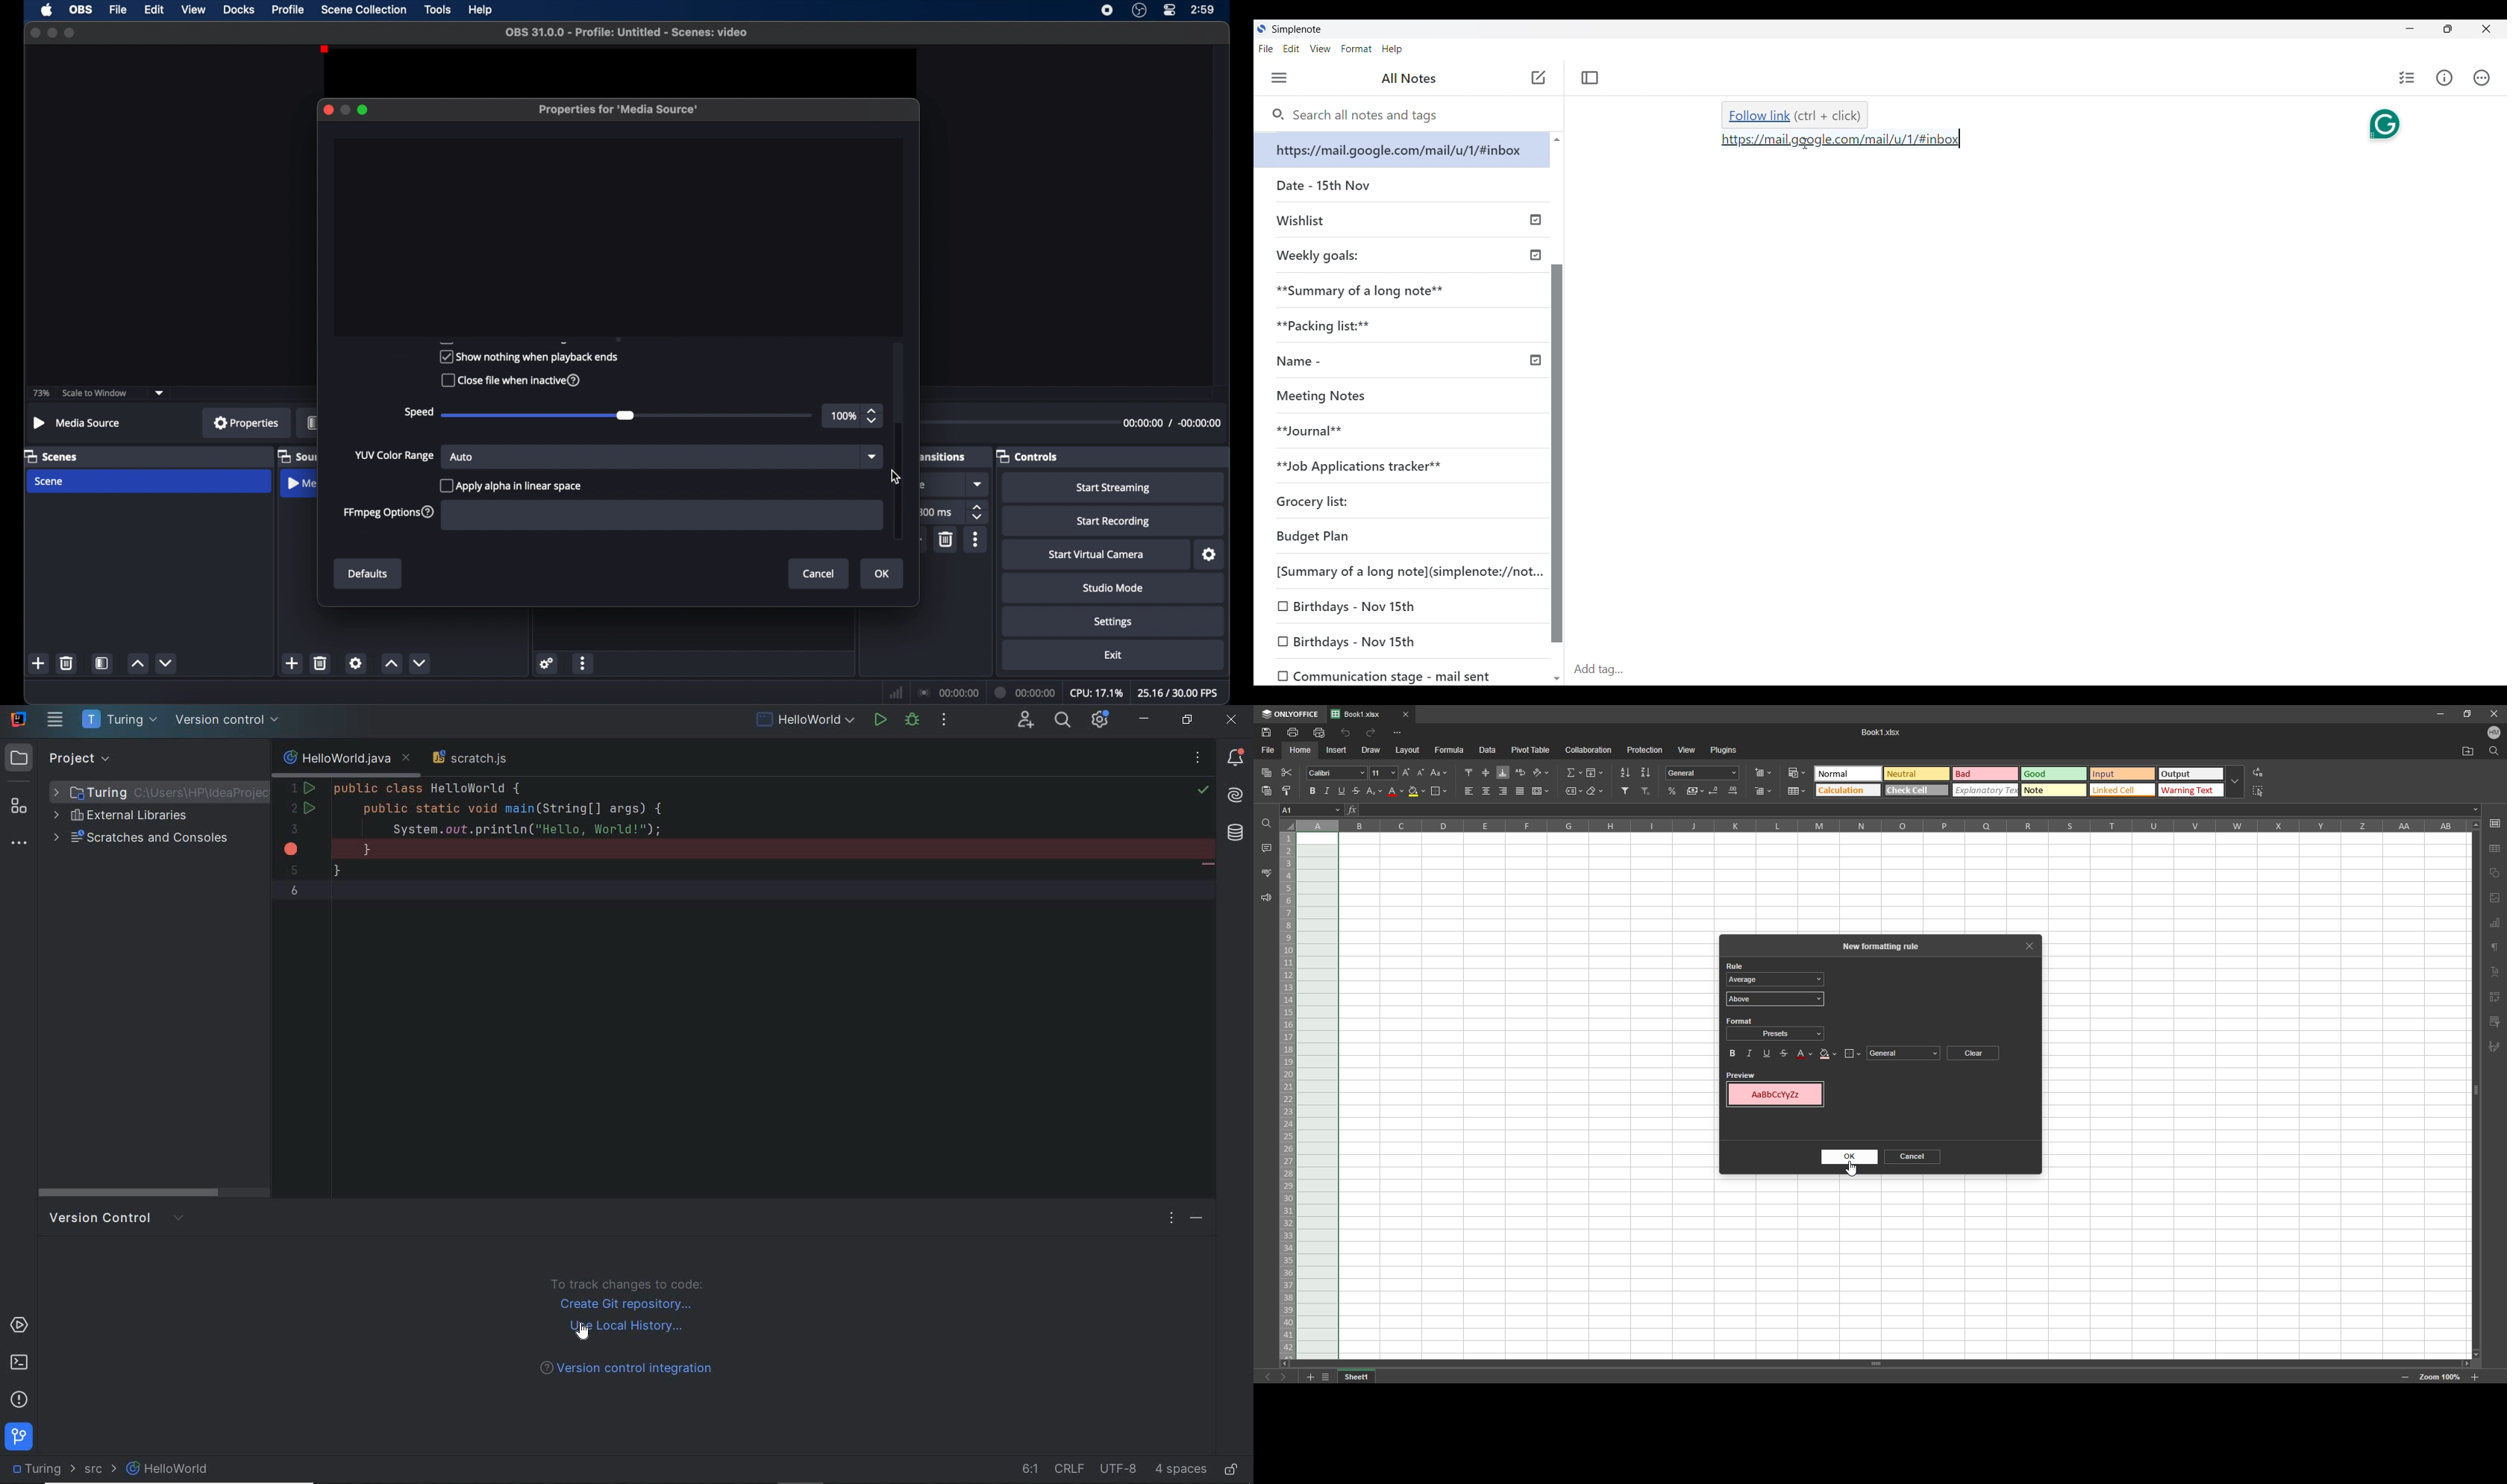 This screenshot has width=2520, height=1484. Describe the element at coordinates (462, 456) in the screenshot. I see `auto` at that location.